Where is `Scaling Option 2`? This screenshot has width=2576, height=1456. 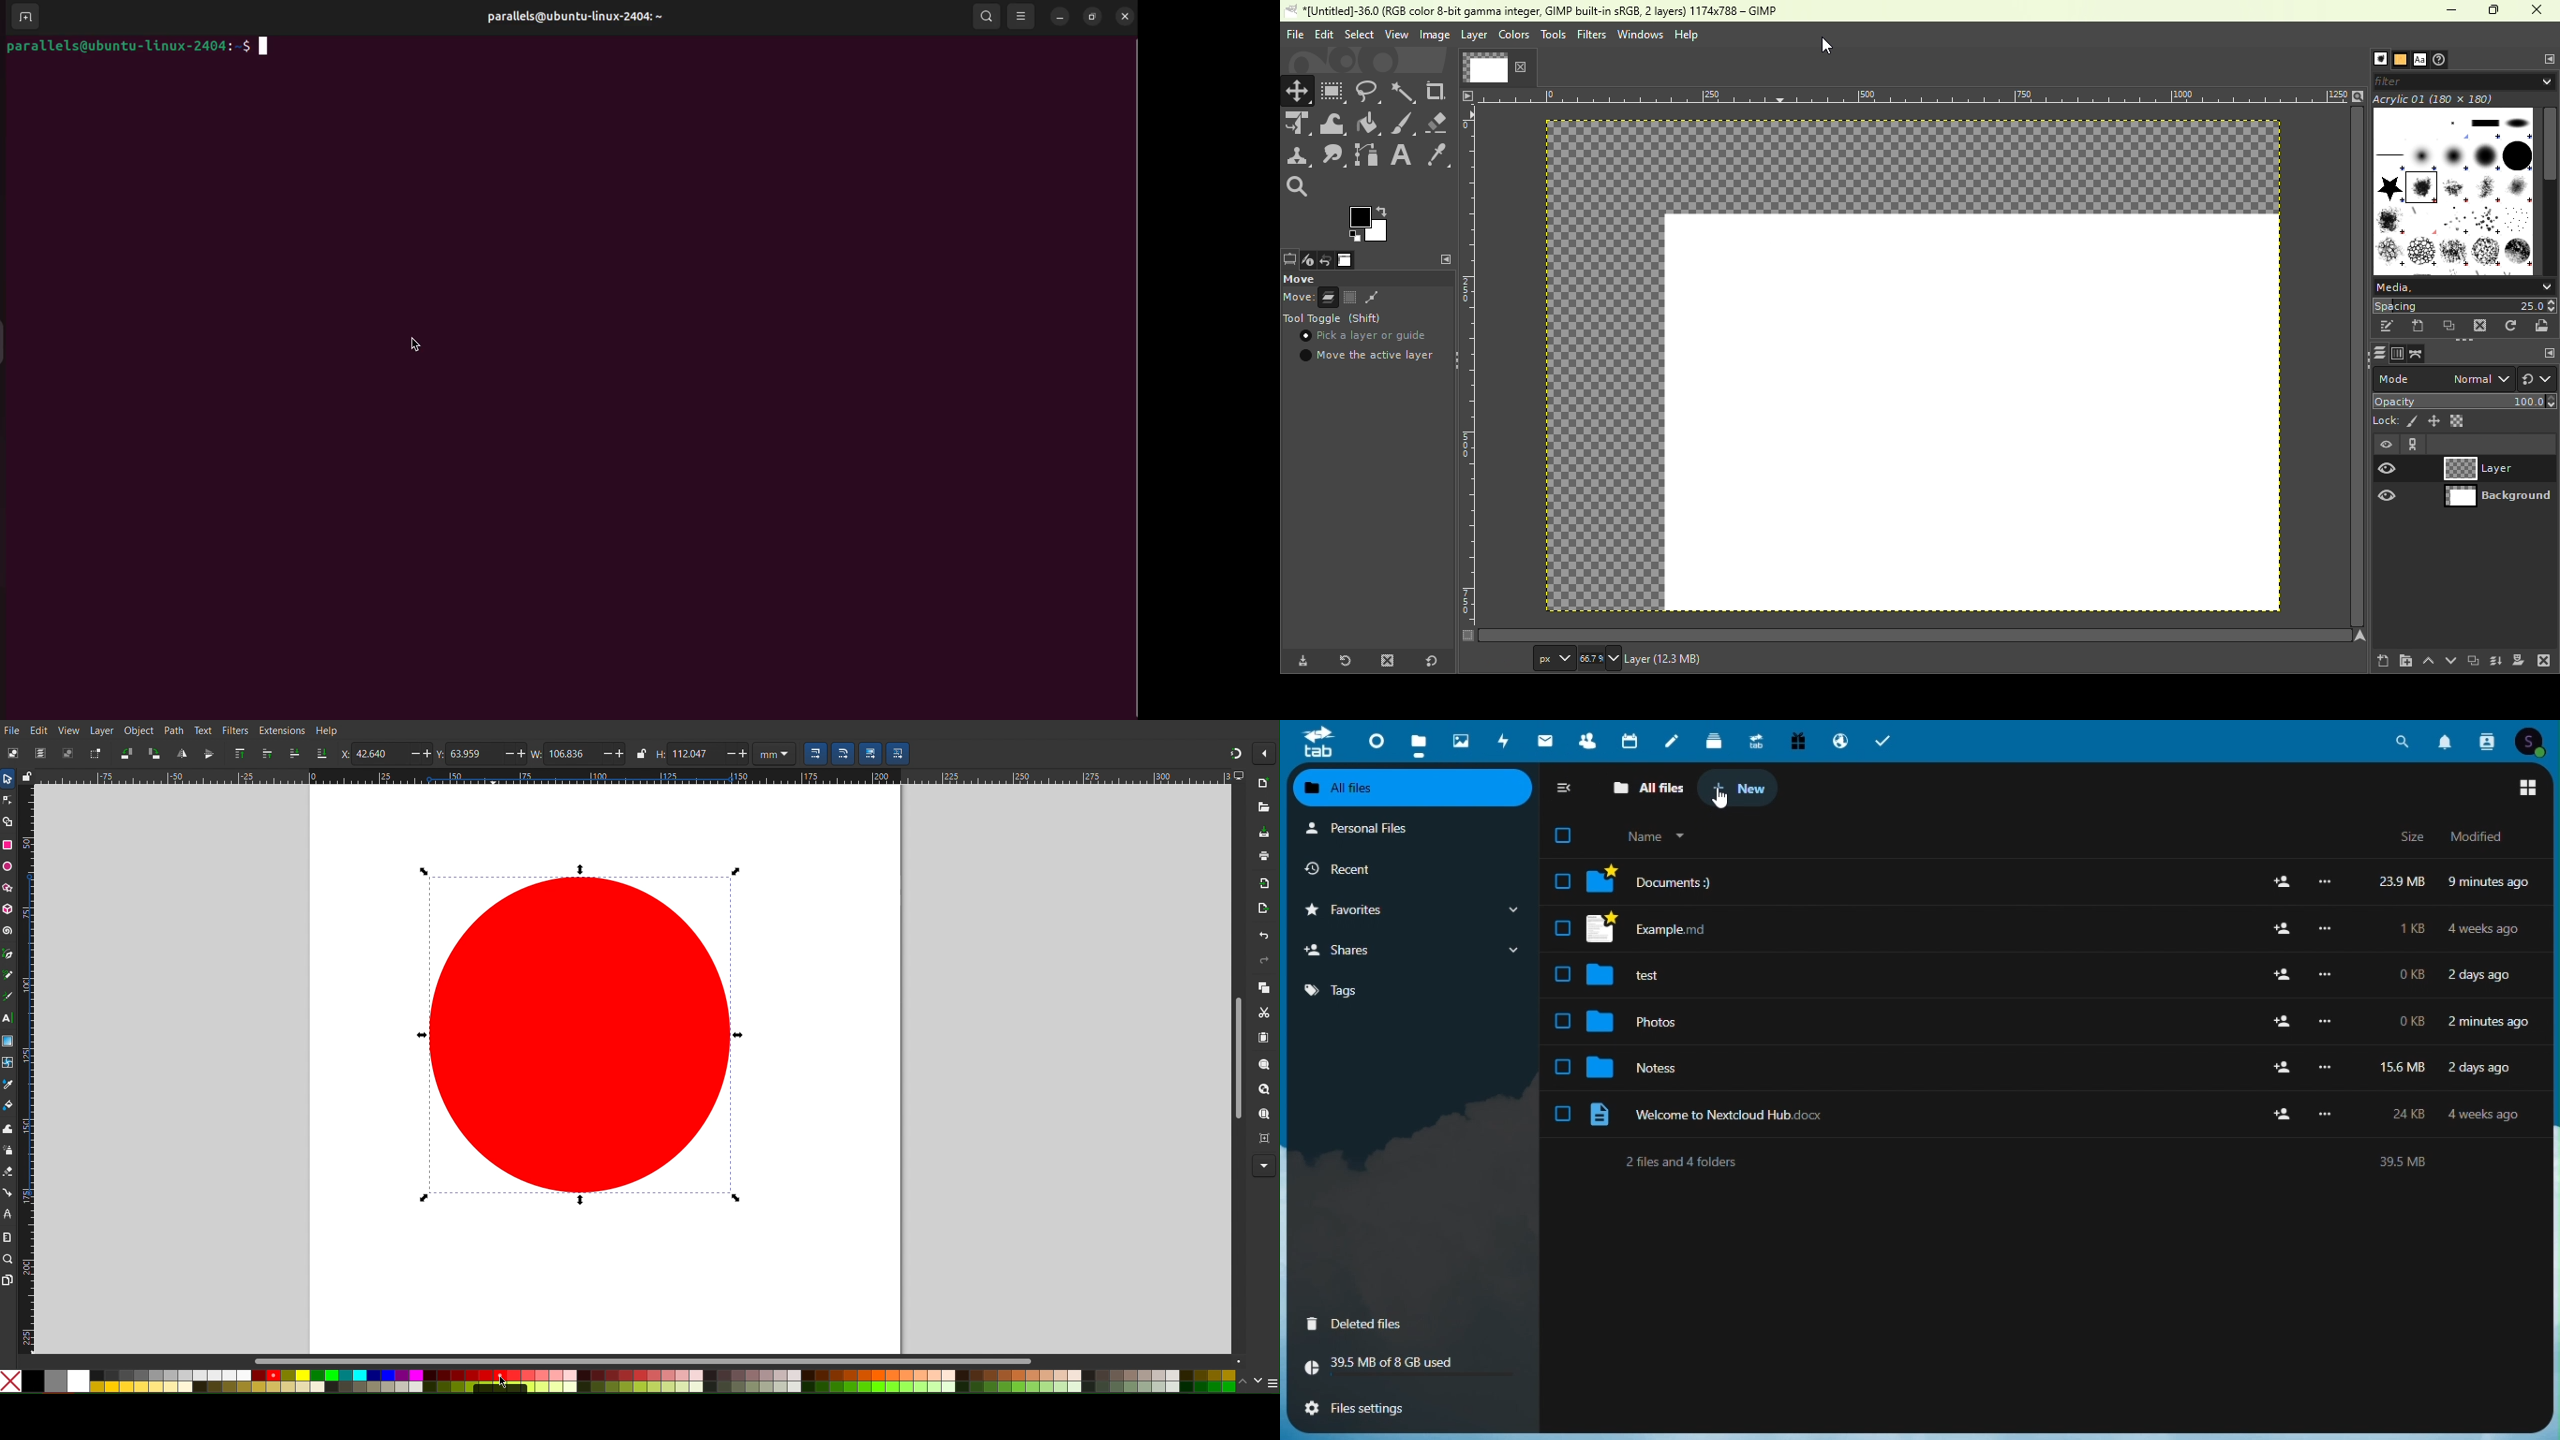 Scaling Option 2 is located at coordinates (842, 754).